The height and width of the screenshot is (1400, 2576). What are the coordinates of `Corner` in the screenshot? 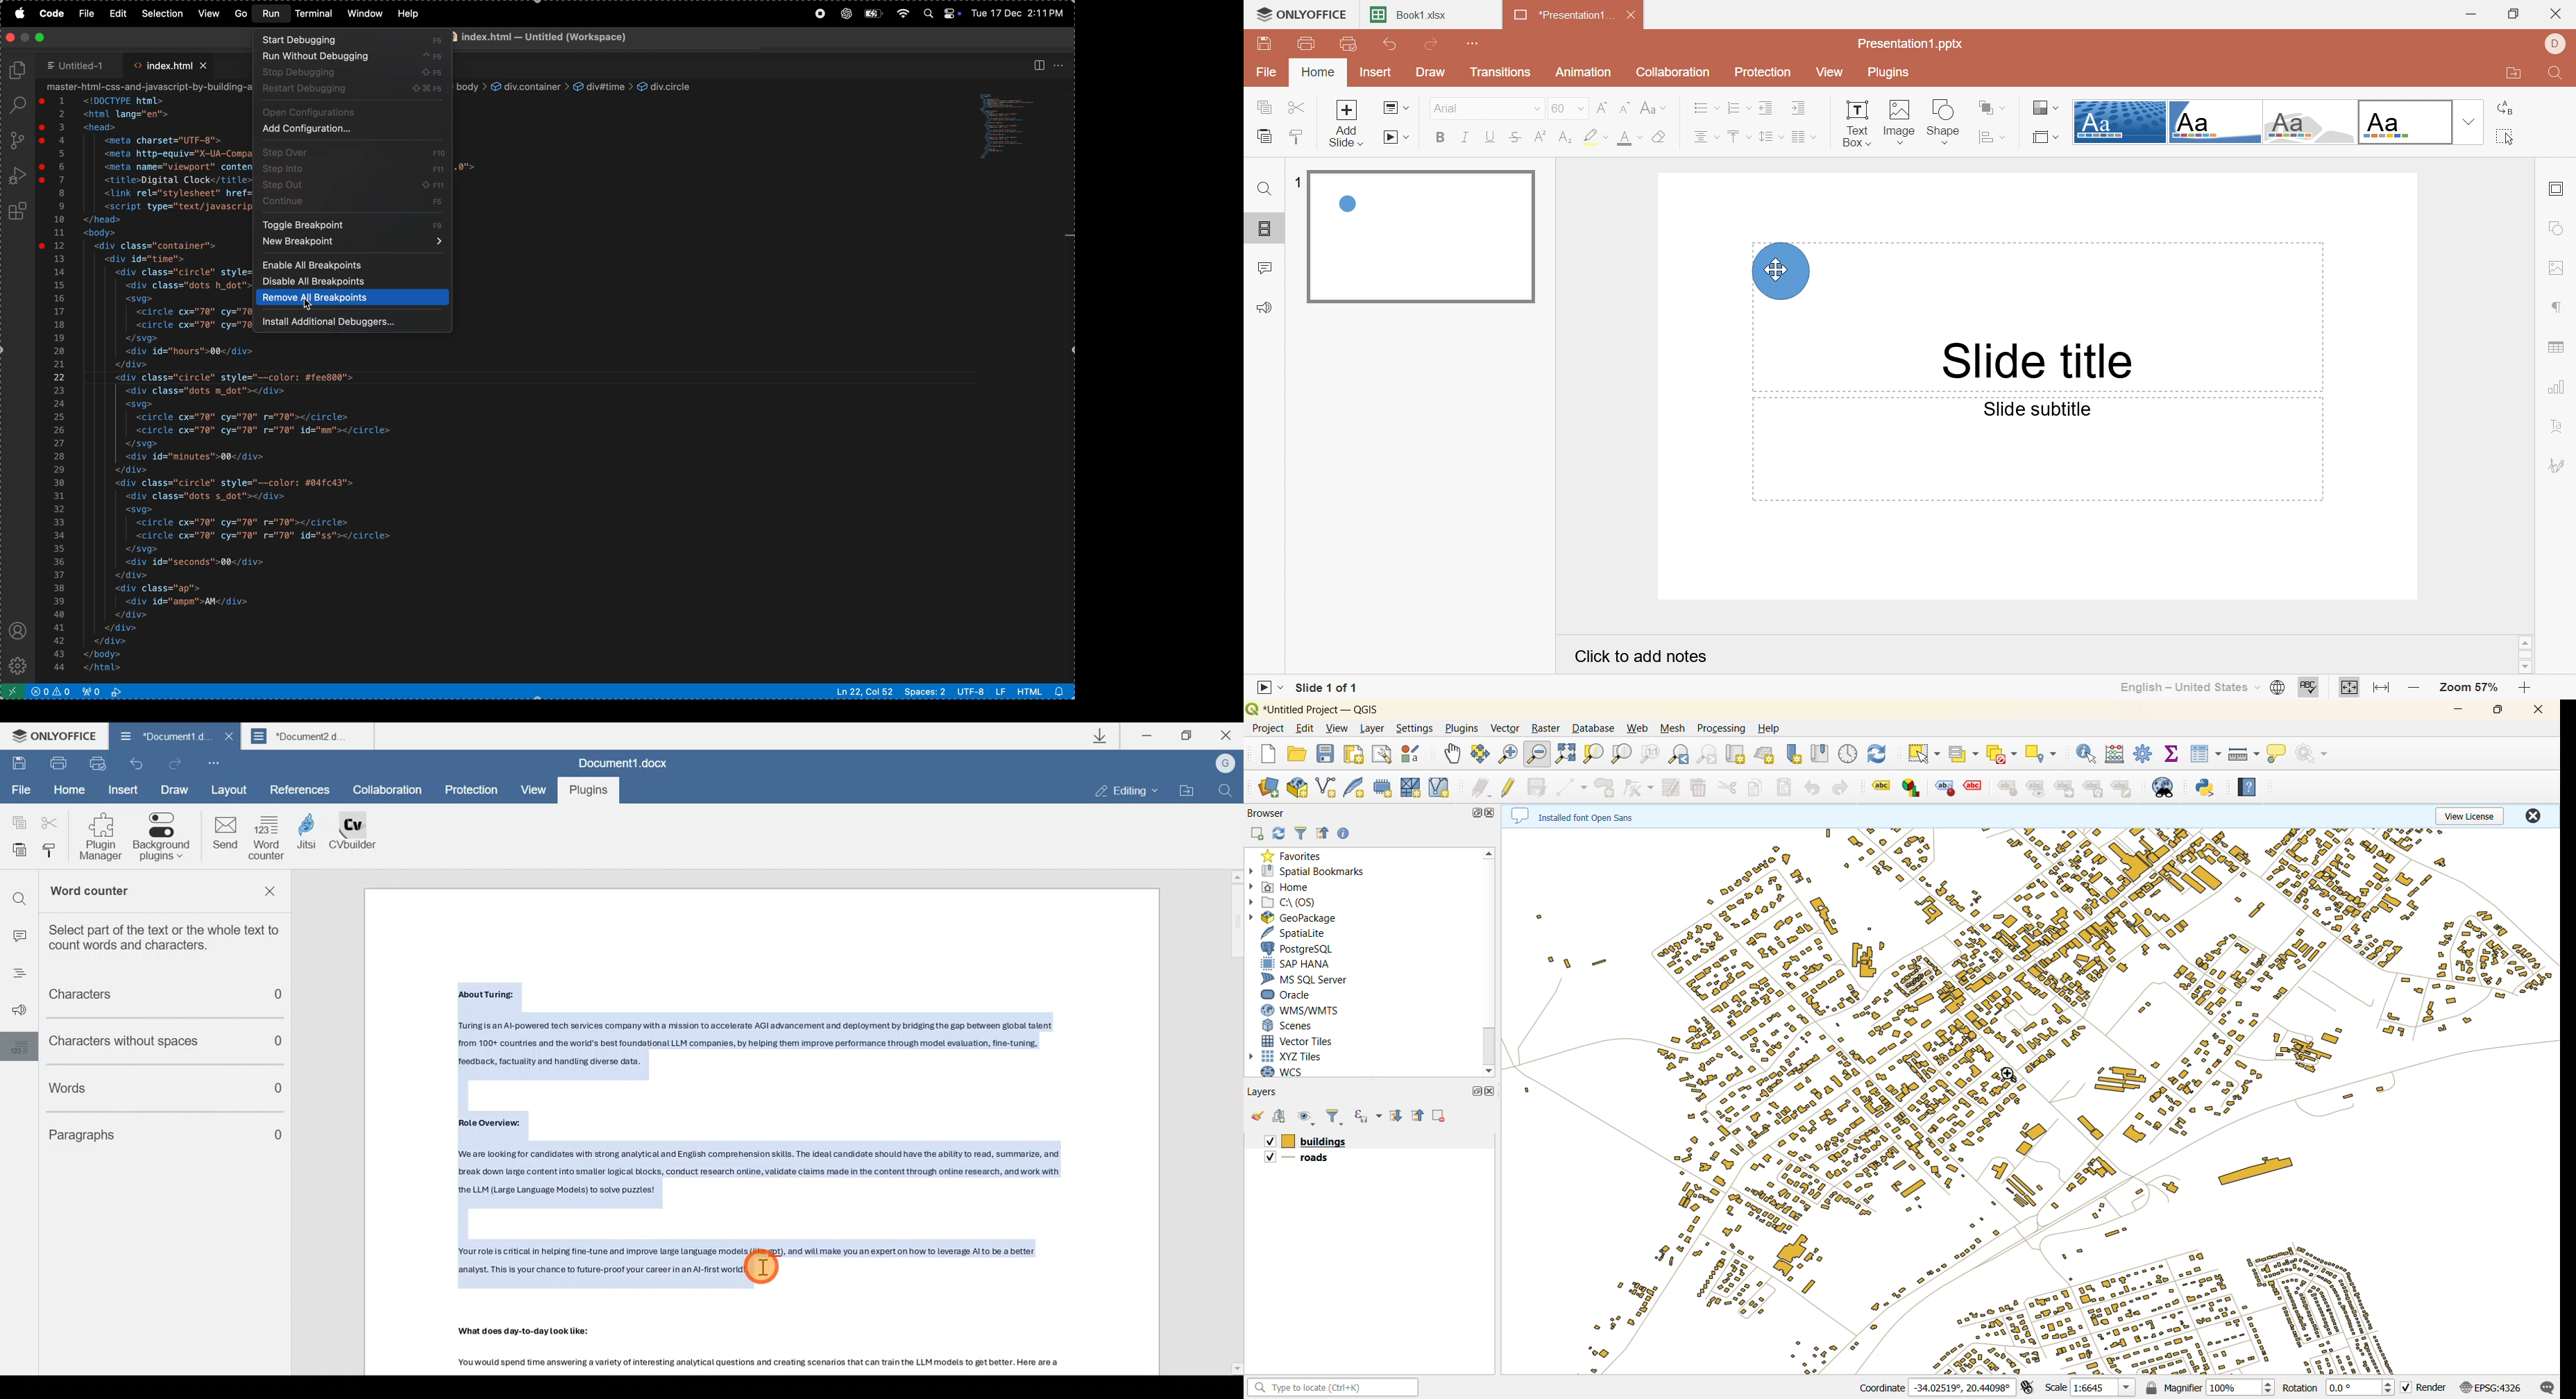 It's located at (2214, 125).